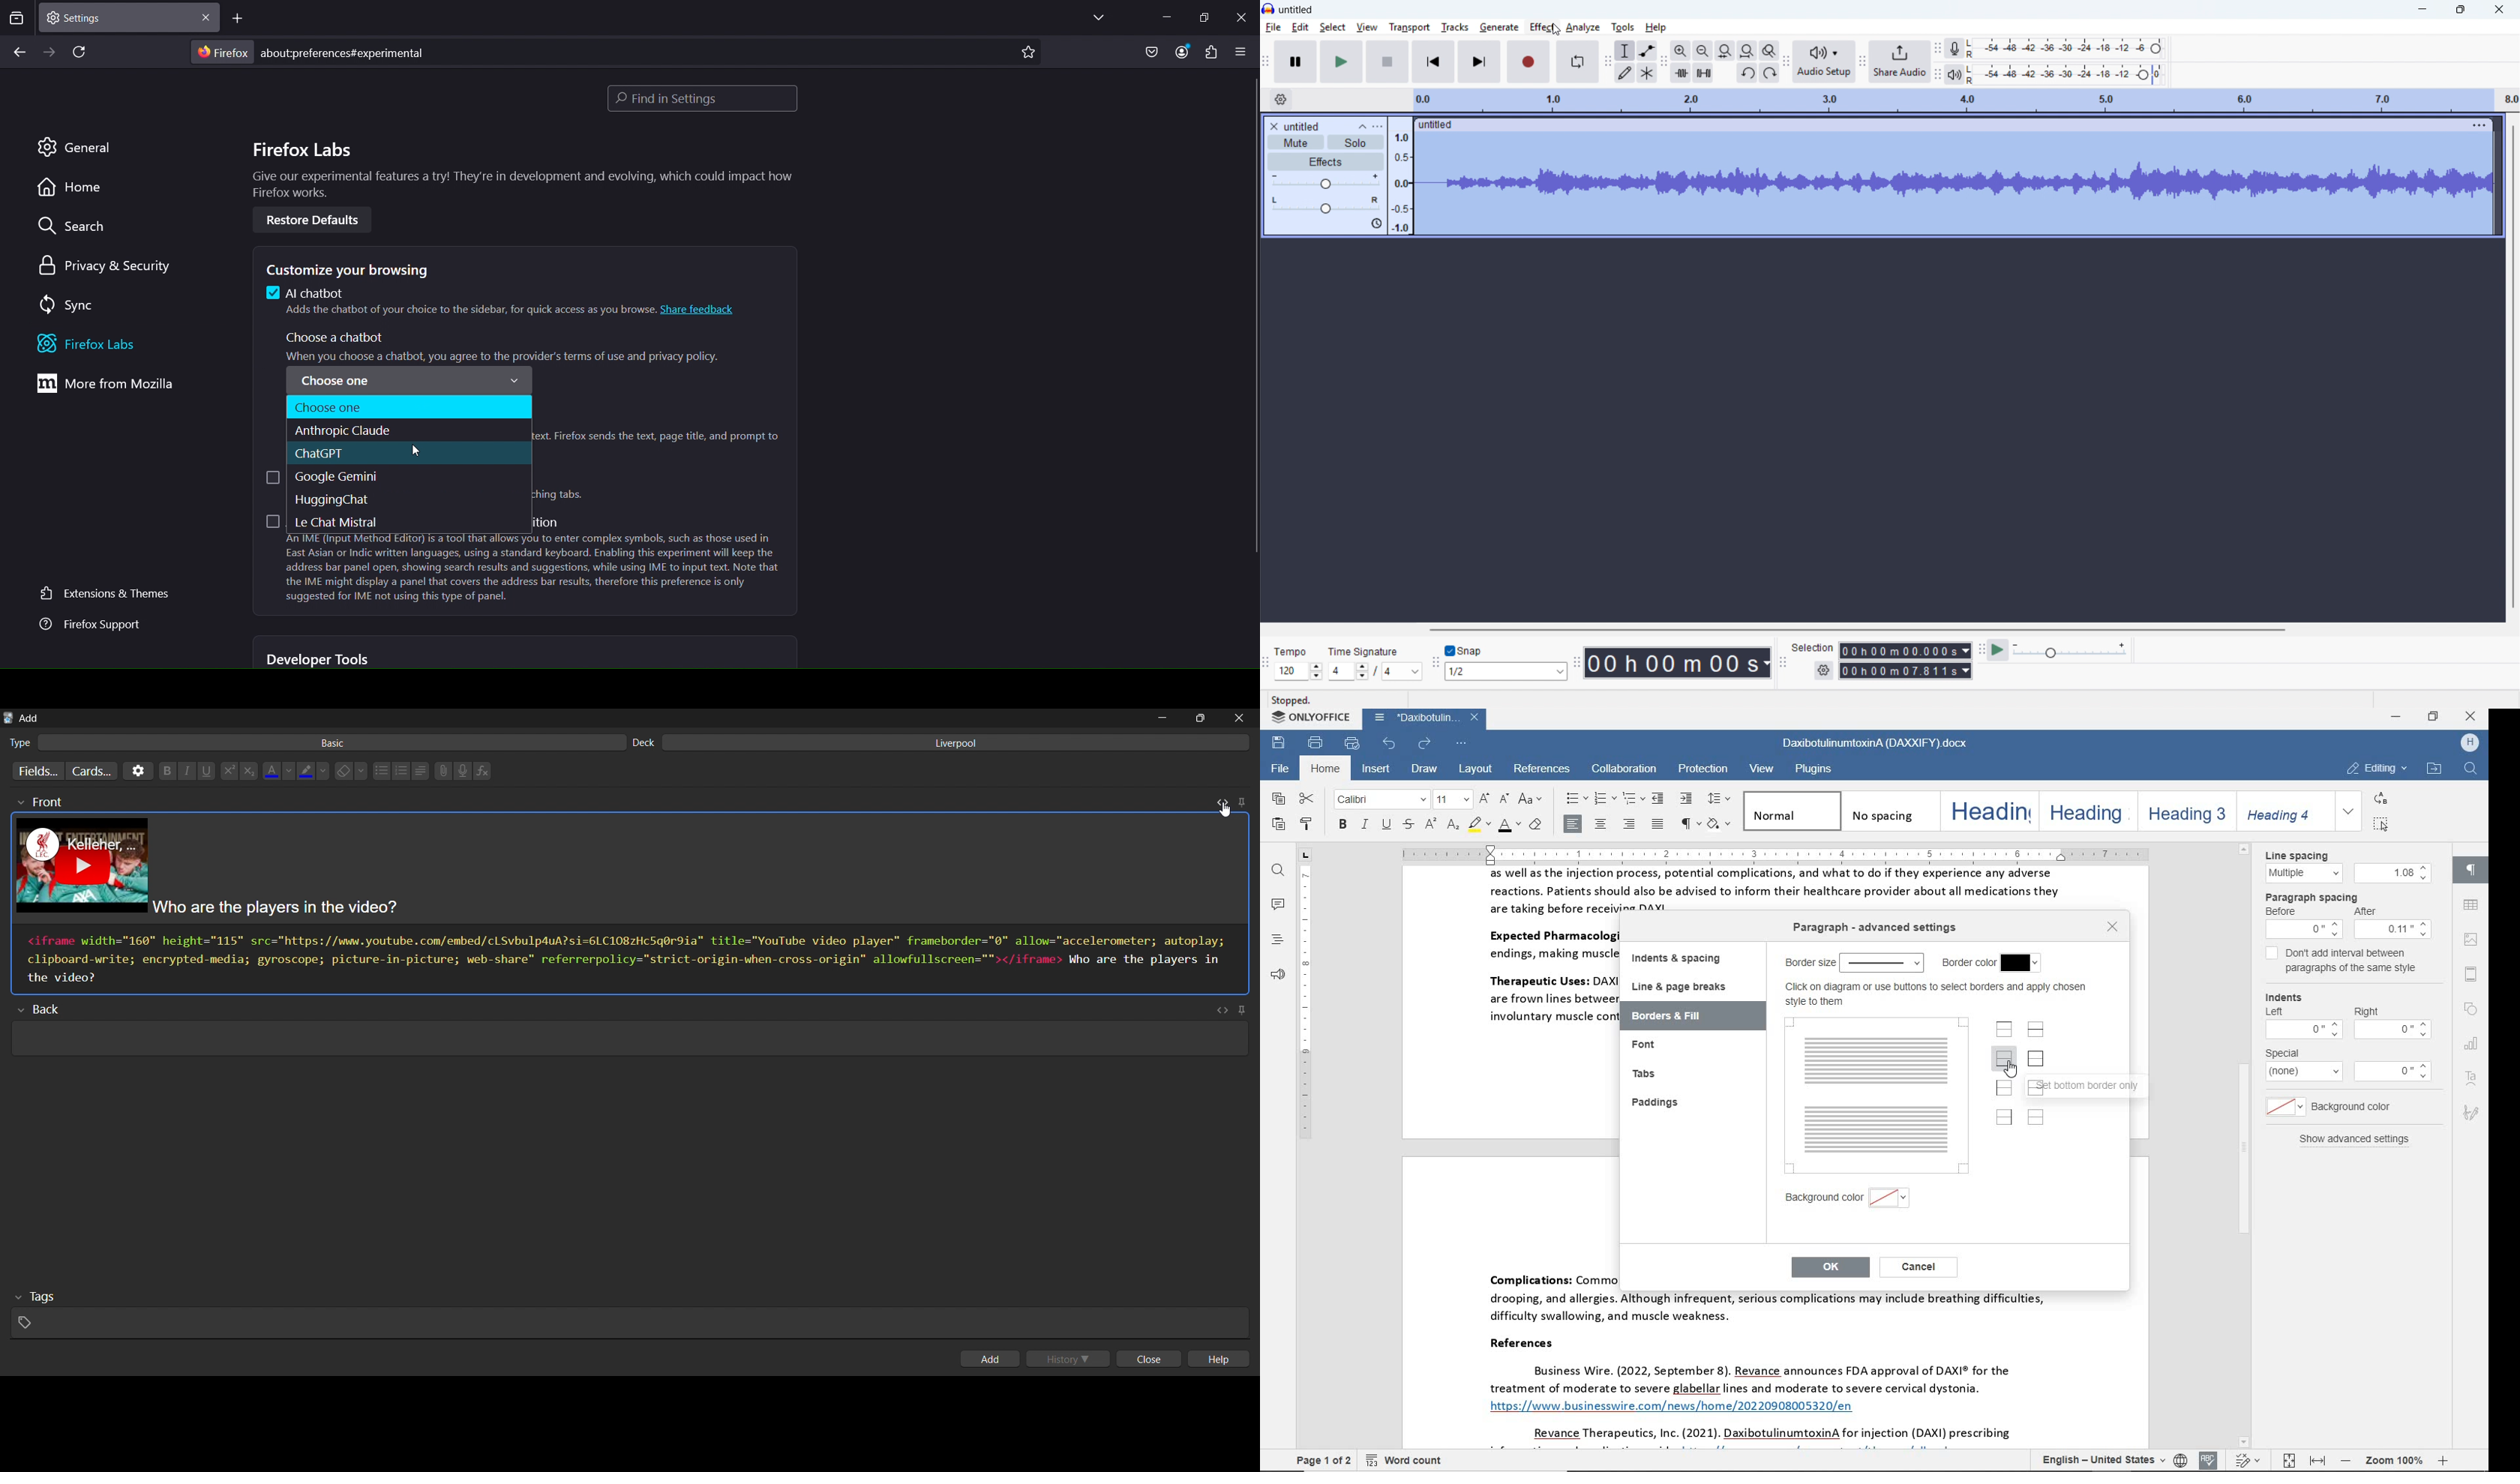 This screenshot has height=1484, width=2520. What do you see at coordinates (1979, 650) in the screenshot?
I see `Play at speed toolbar ` at bounding box center [1979, 650].